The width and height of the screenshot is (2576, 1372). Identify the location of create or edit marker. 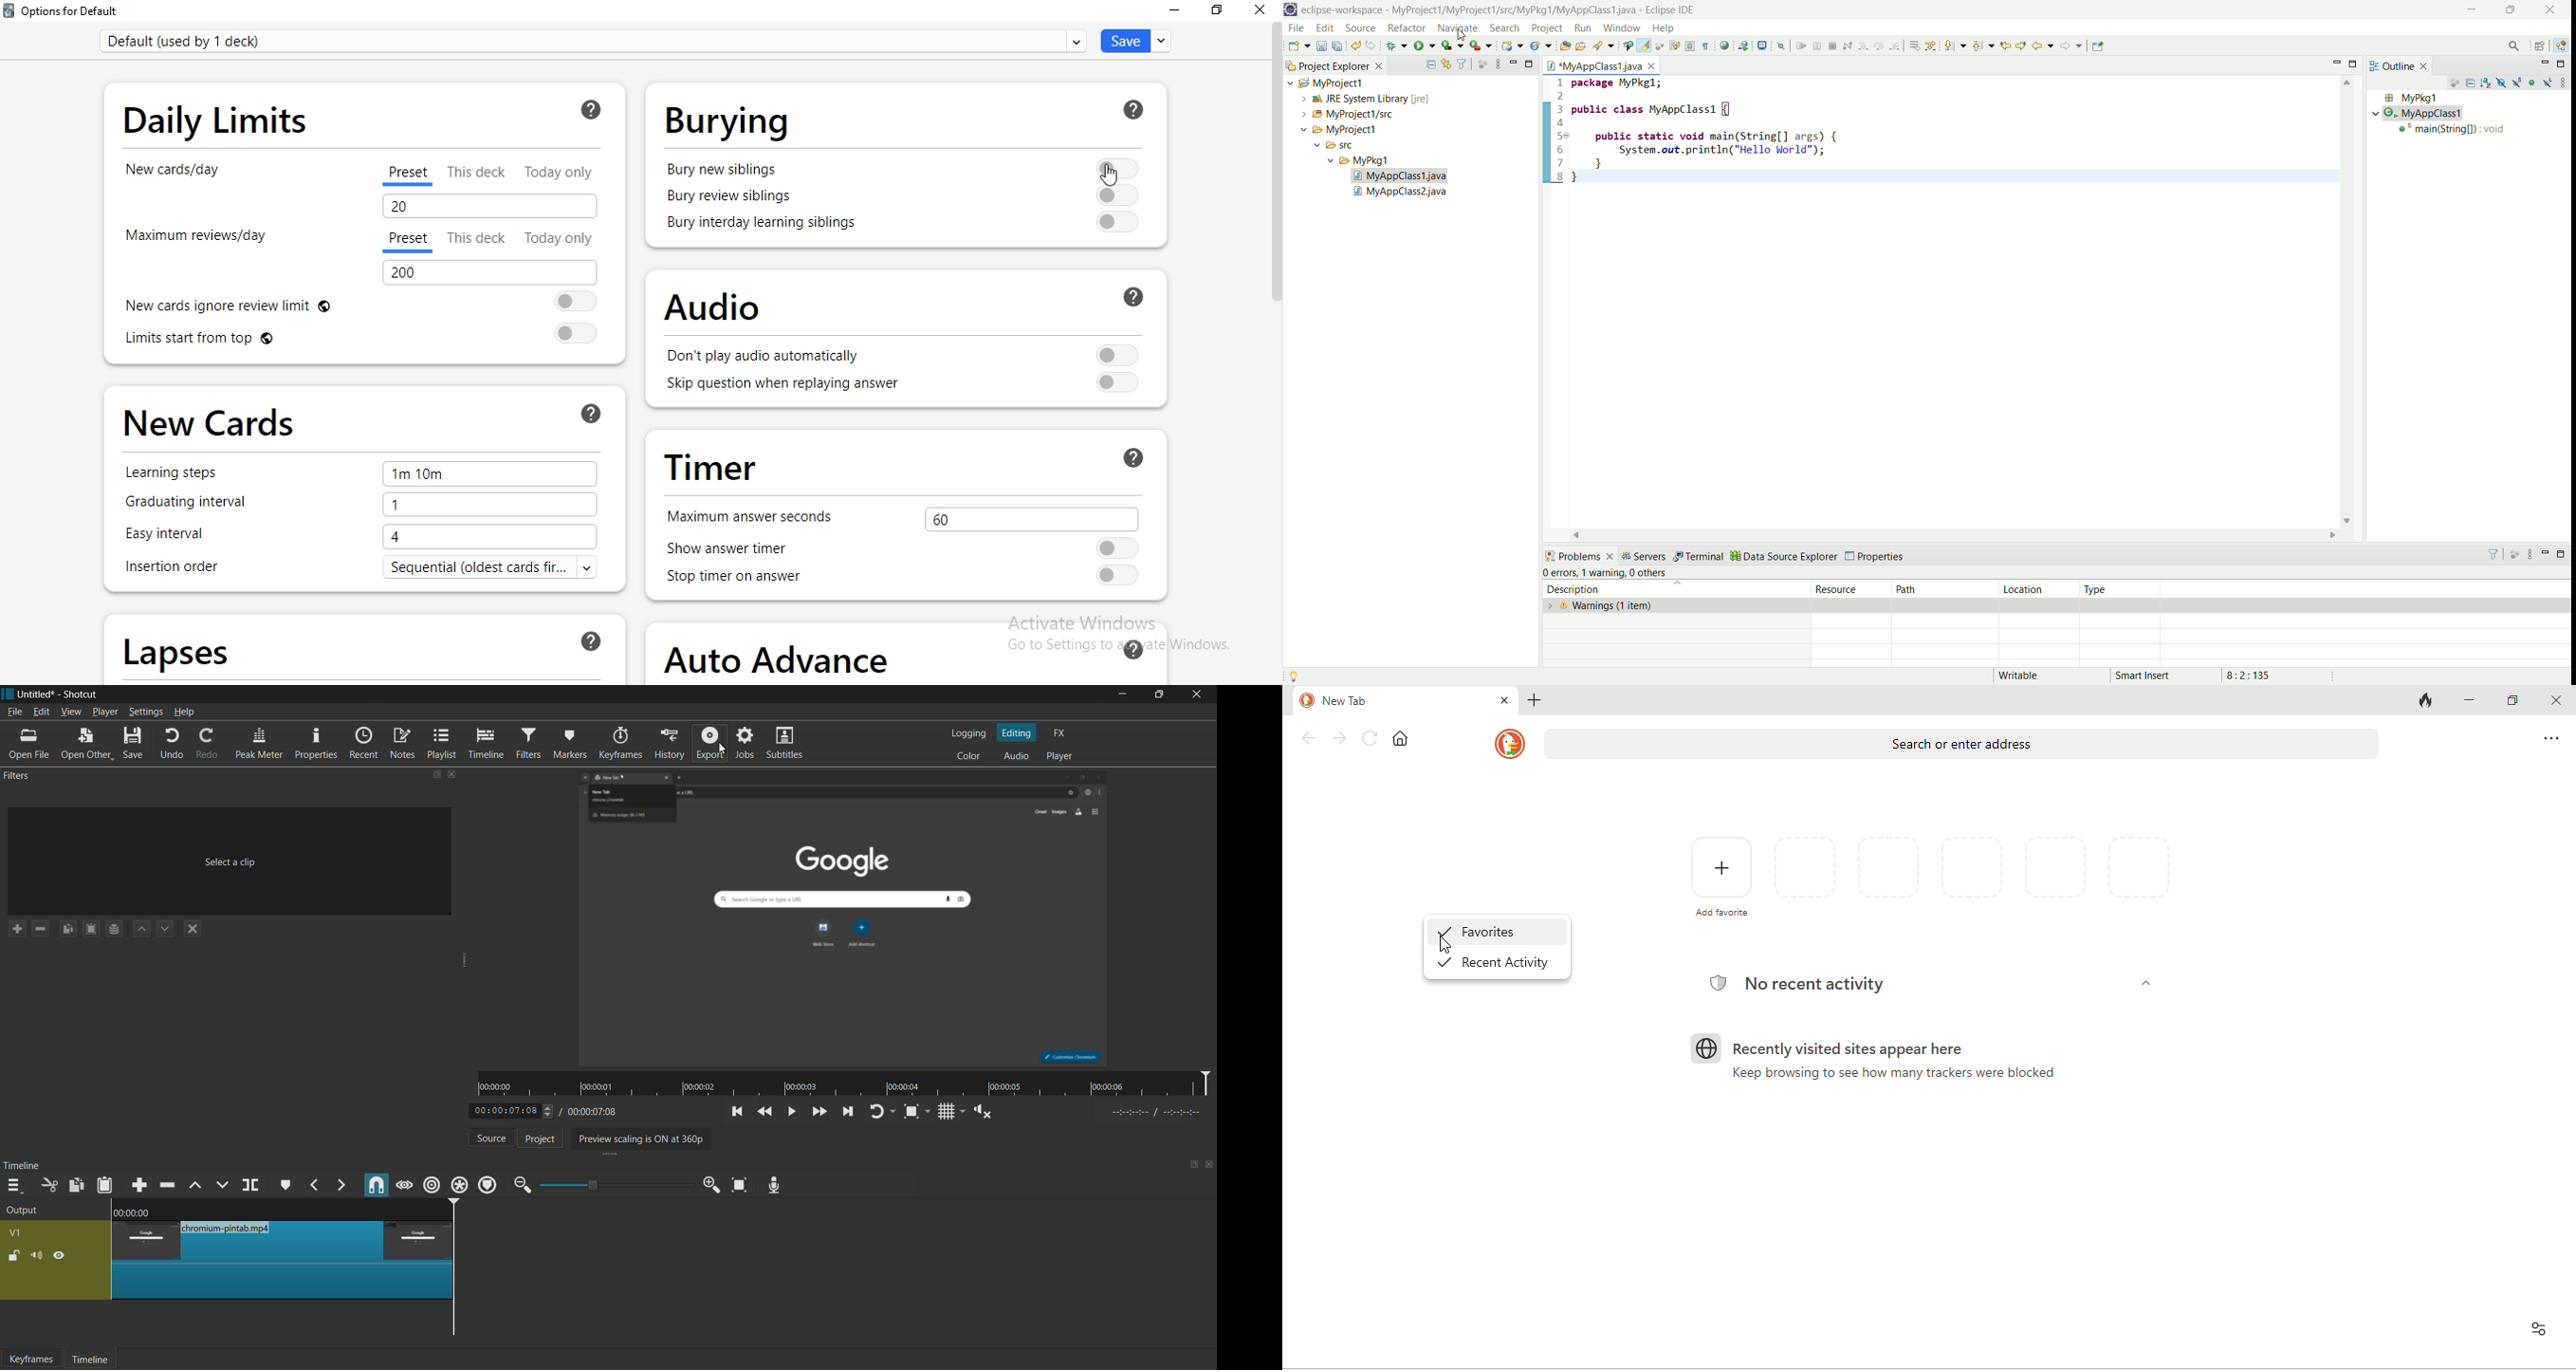
(286, 1185).